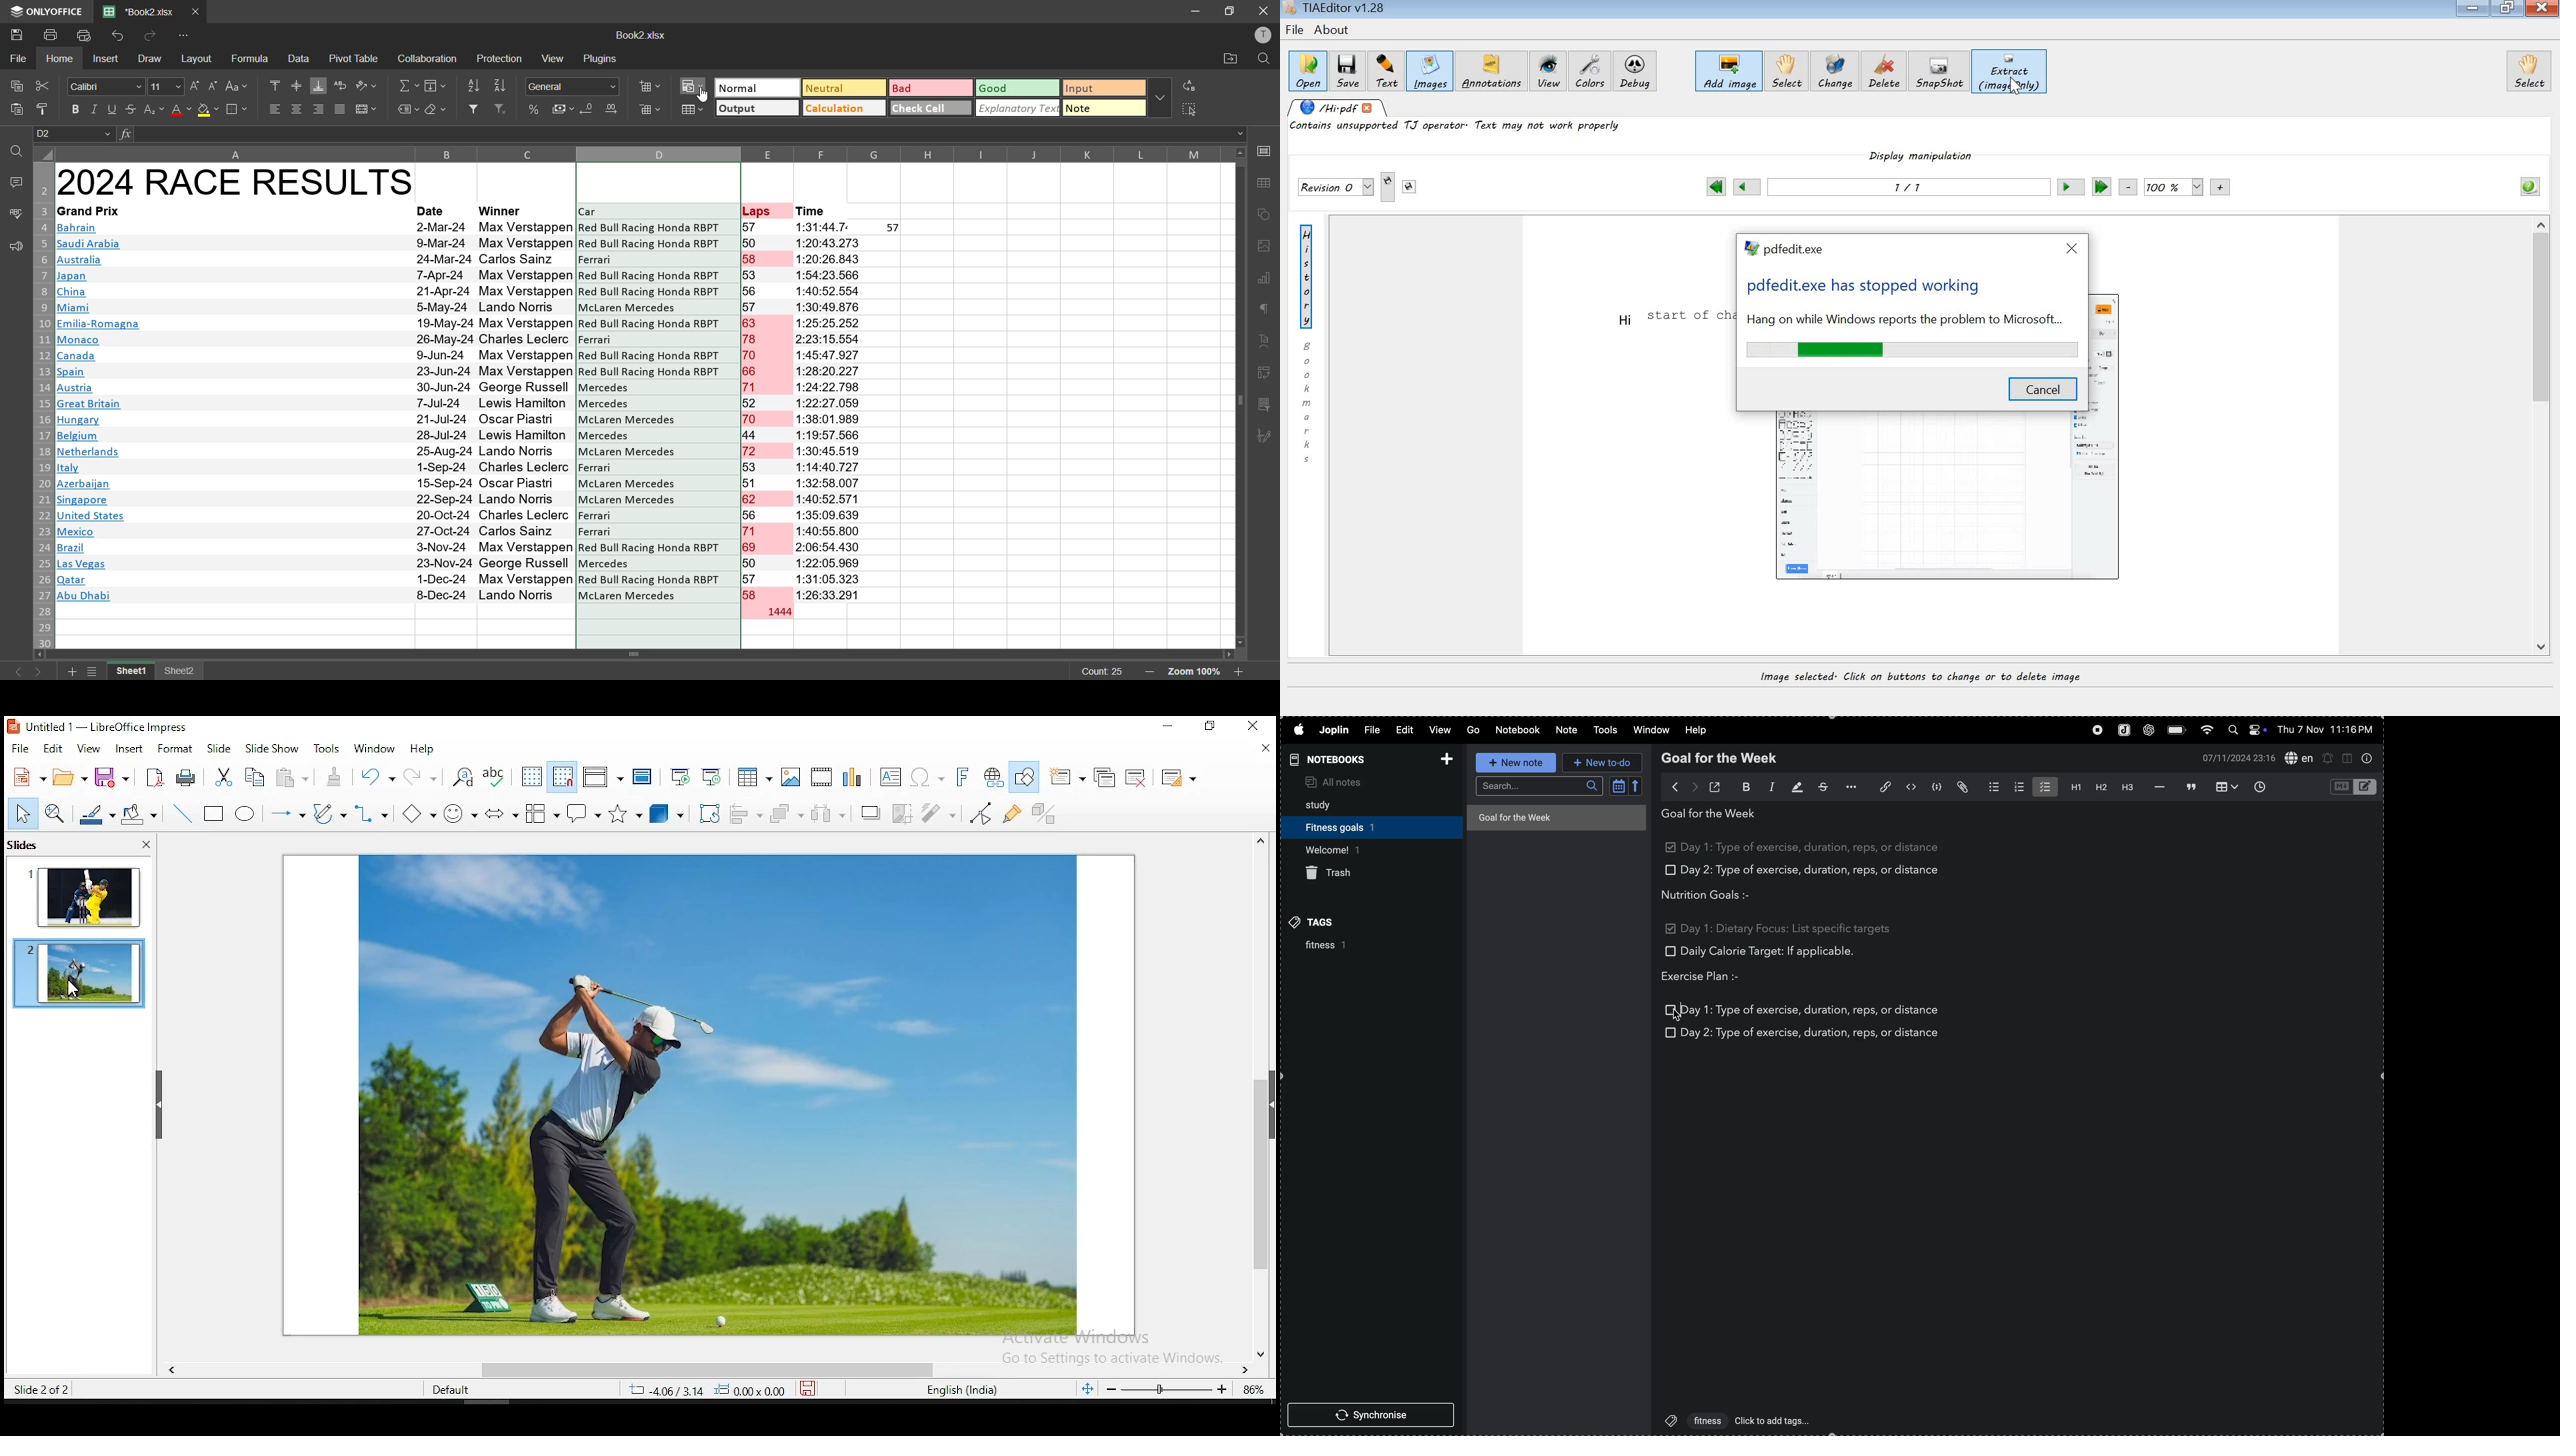 The height and width of the screenshot is (1456, 2576). What do you see at coordinates (1104, 109) in the screenshot?
I see `note` at bounding box center [1104, 109].